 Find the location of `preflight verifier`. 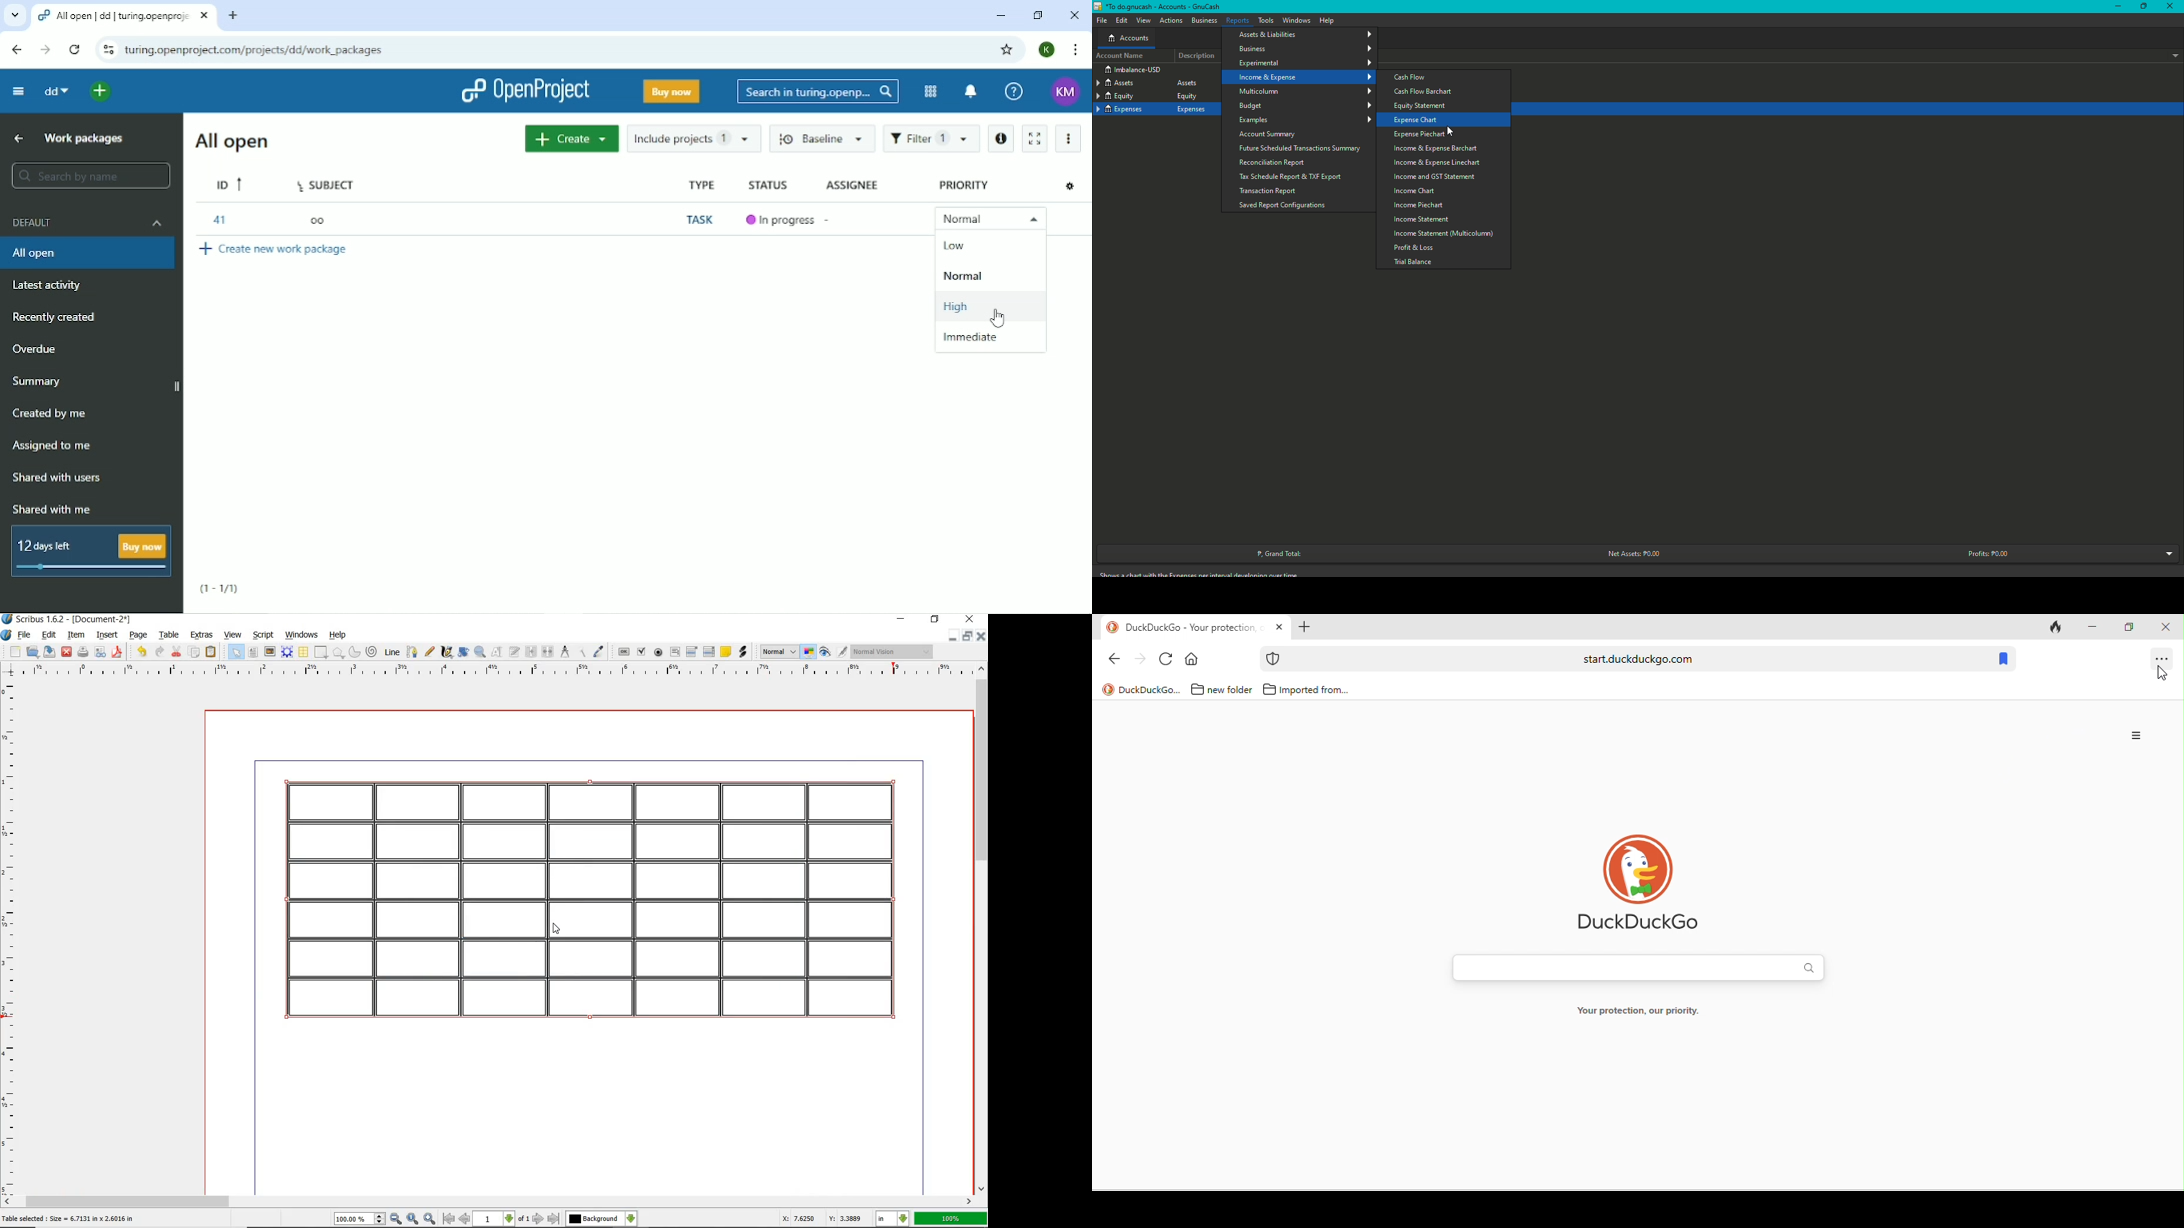

preflight verifier is located at coordinates (101, 653).